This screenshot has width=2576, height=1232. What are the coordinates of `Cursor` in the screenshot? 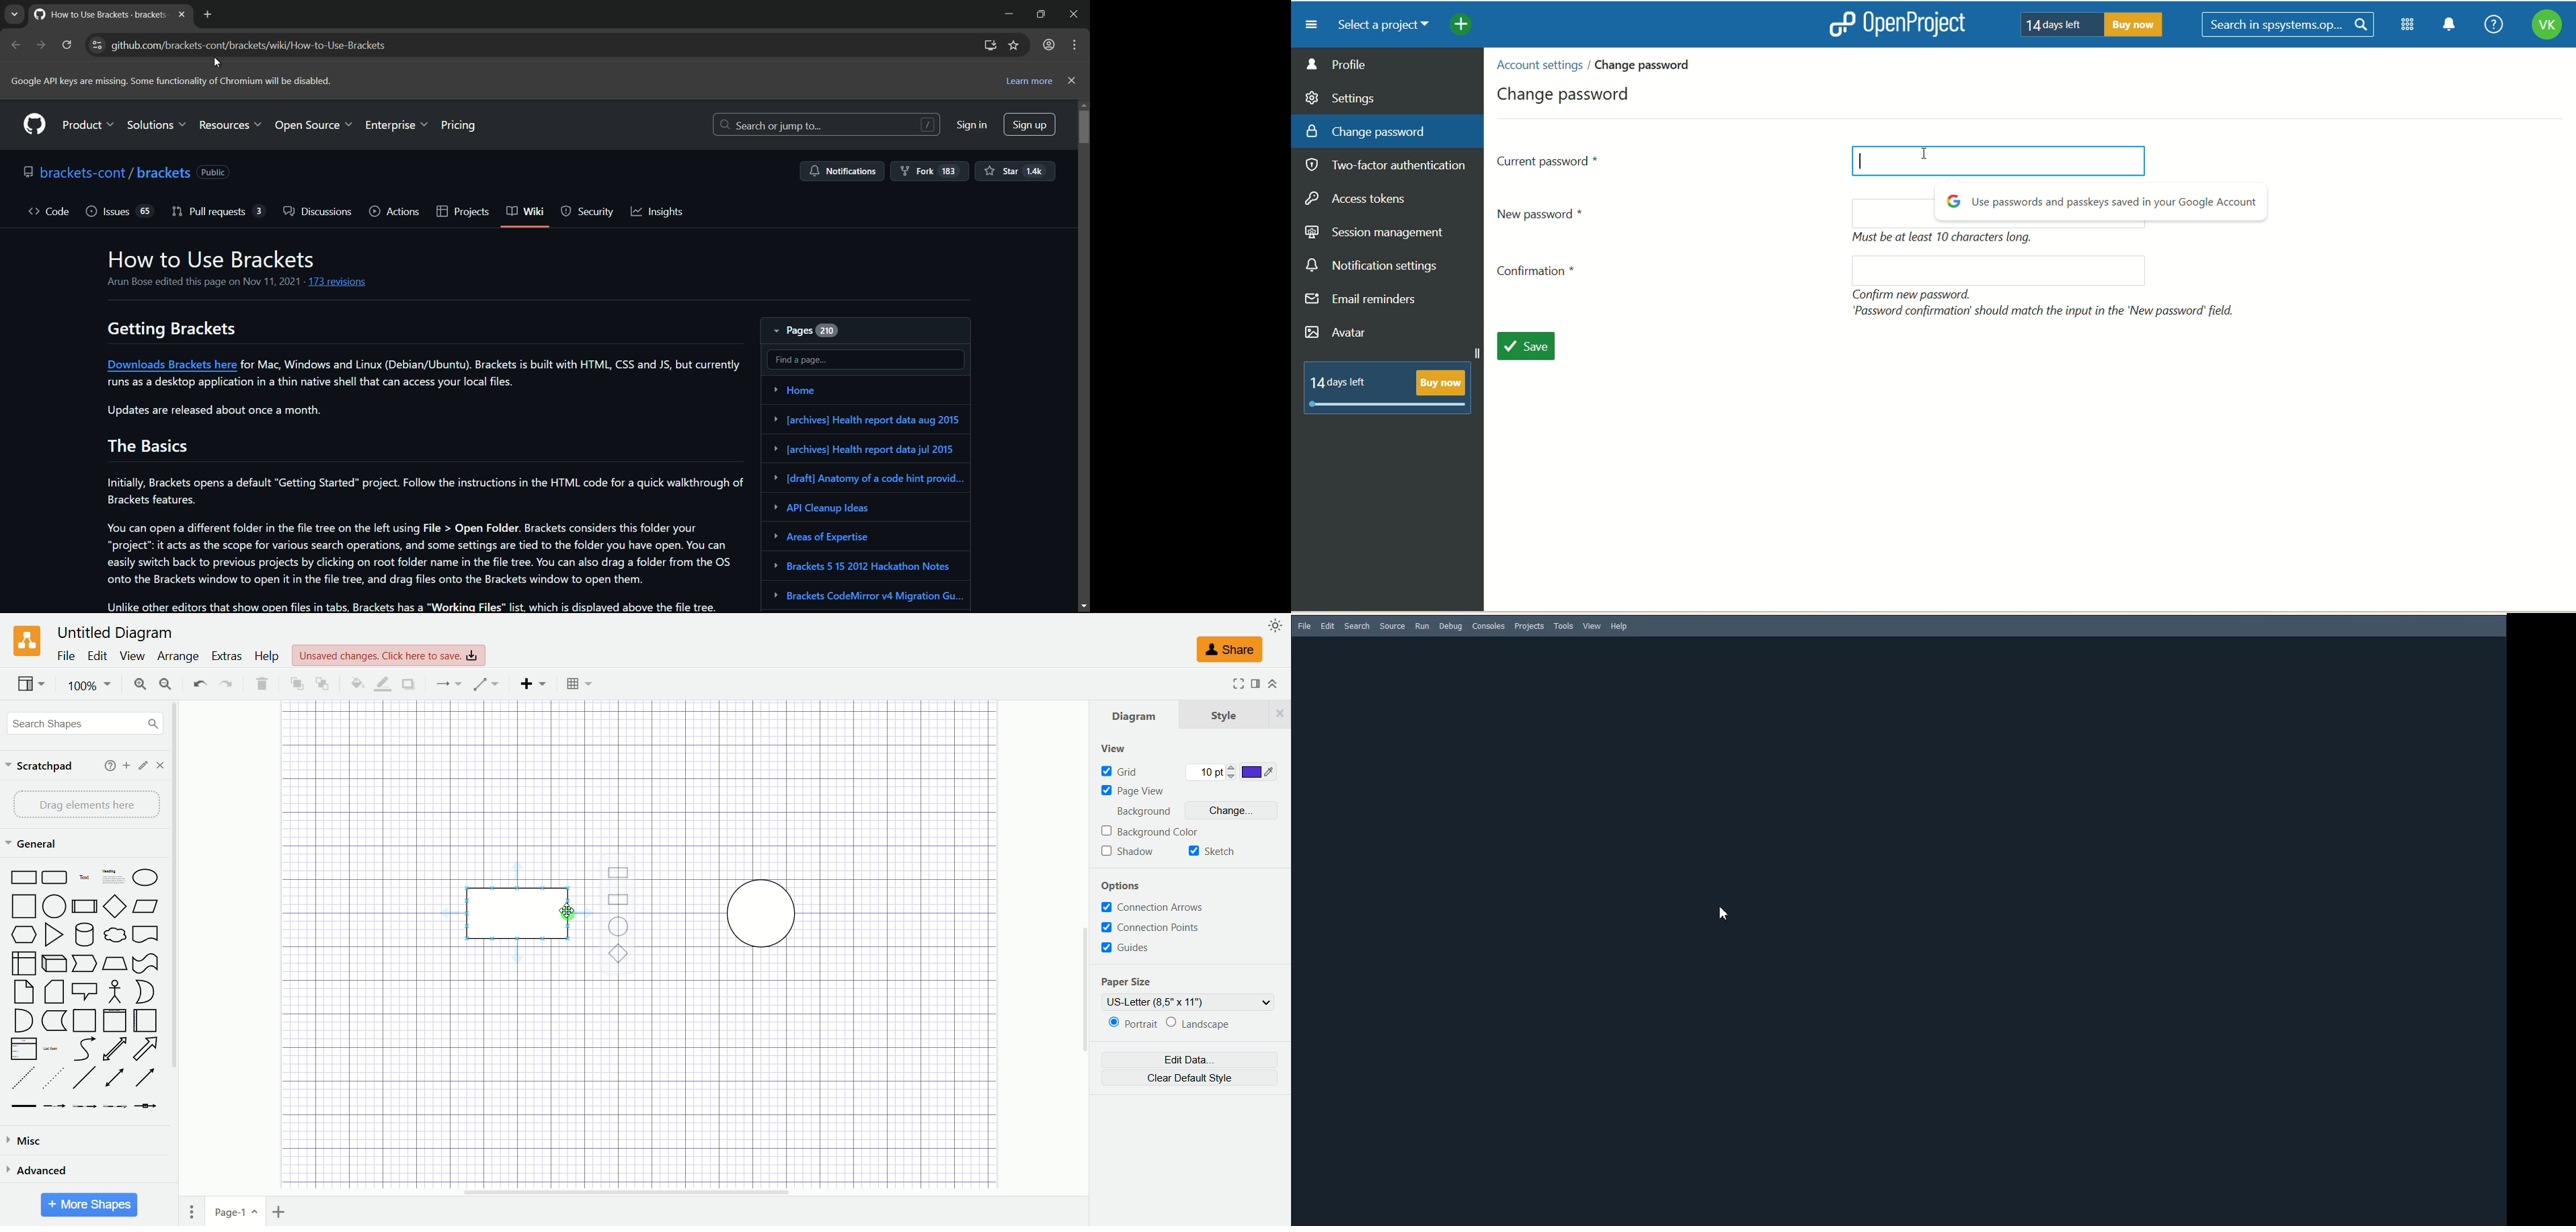 It's located at (1721, 913).